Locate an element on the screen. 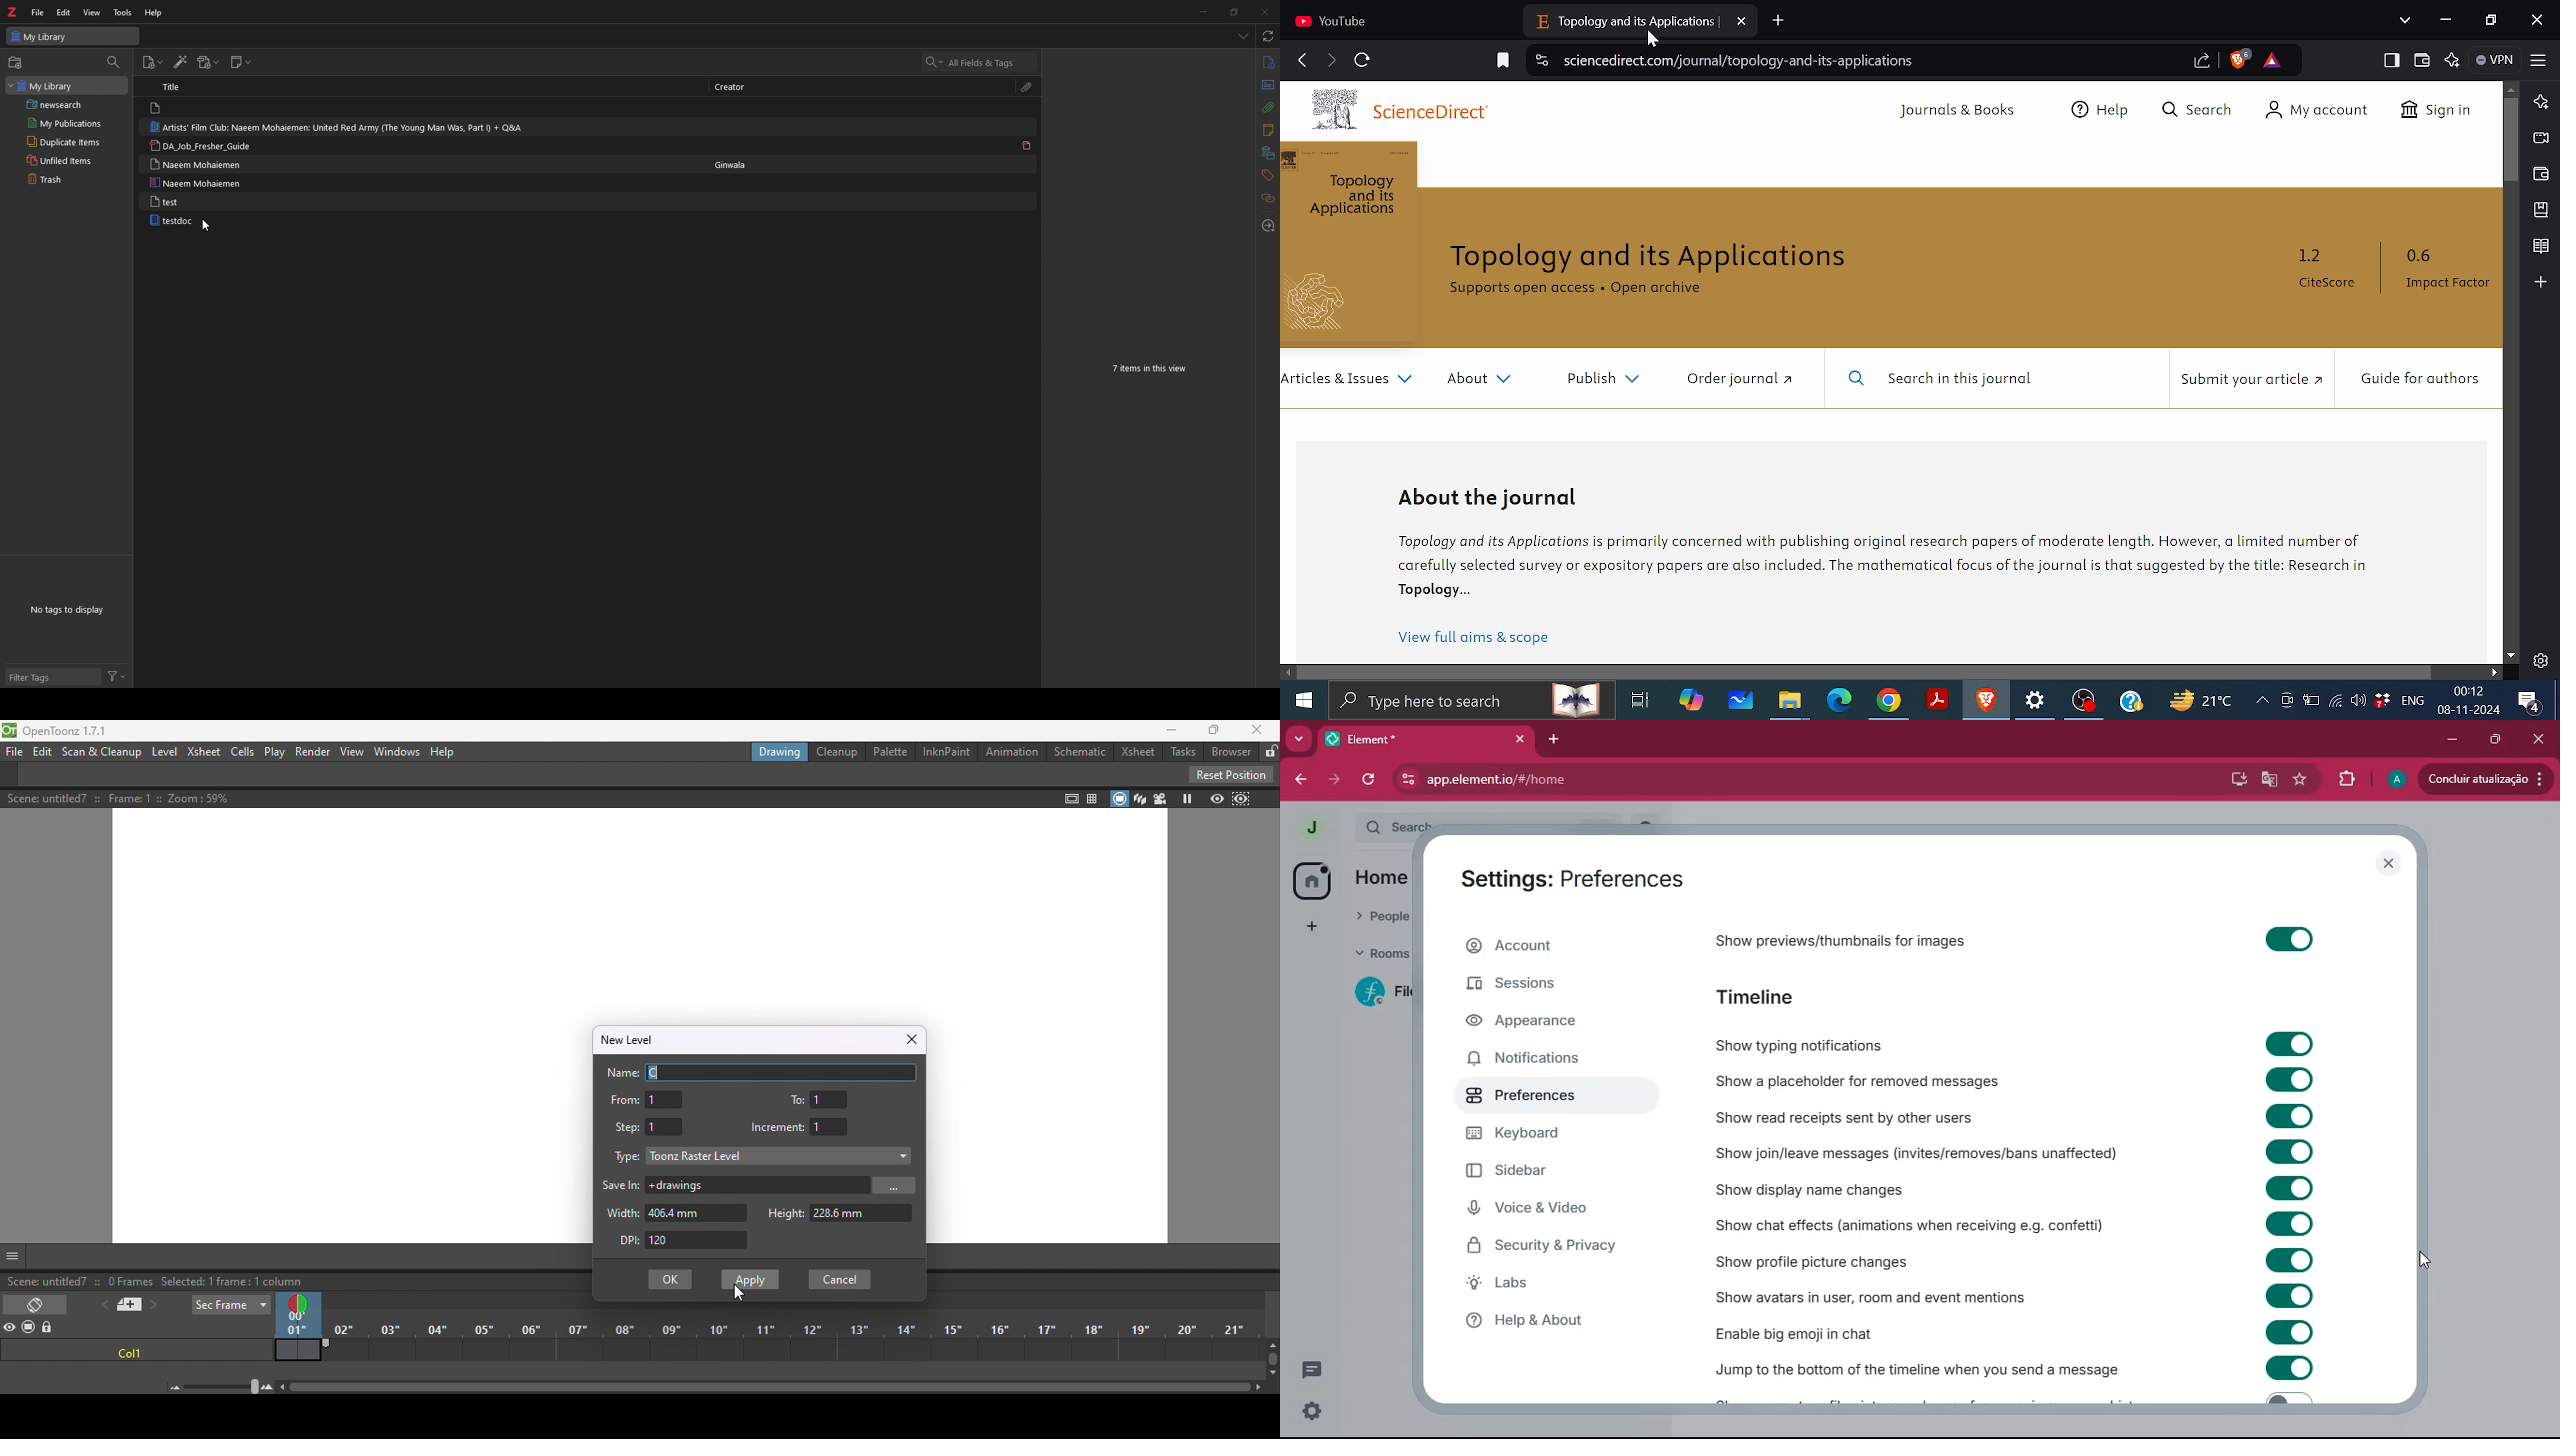  sub-camera preview is located at coordinates (1243, 799).